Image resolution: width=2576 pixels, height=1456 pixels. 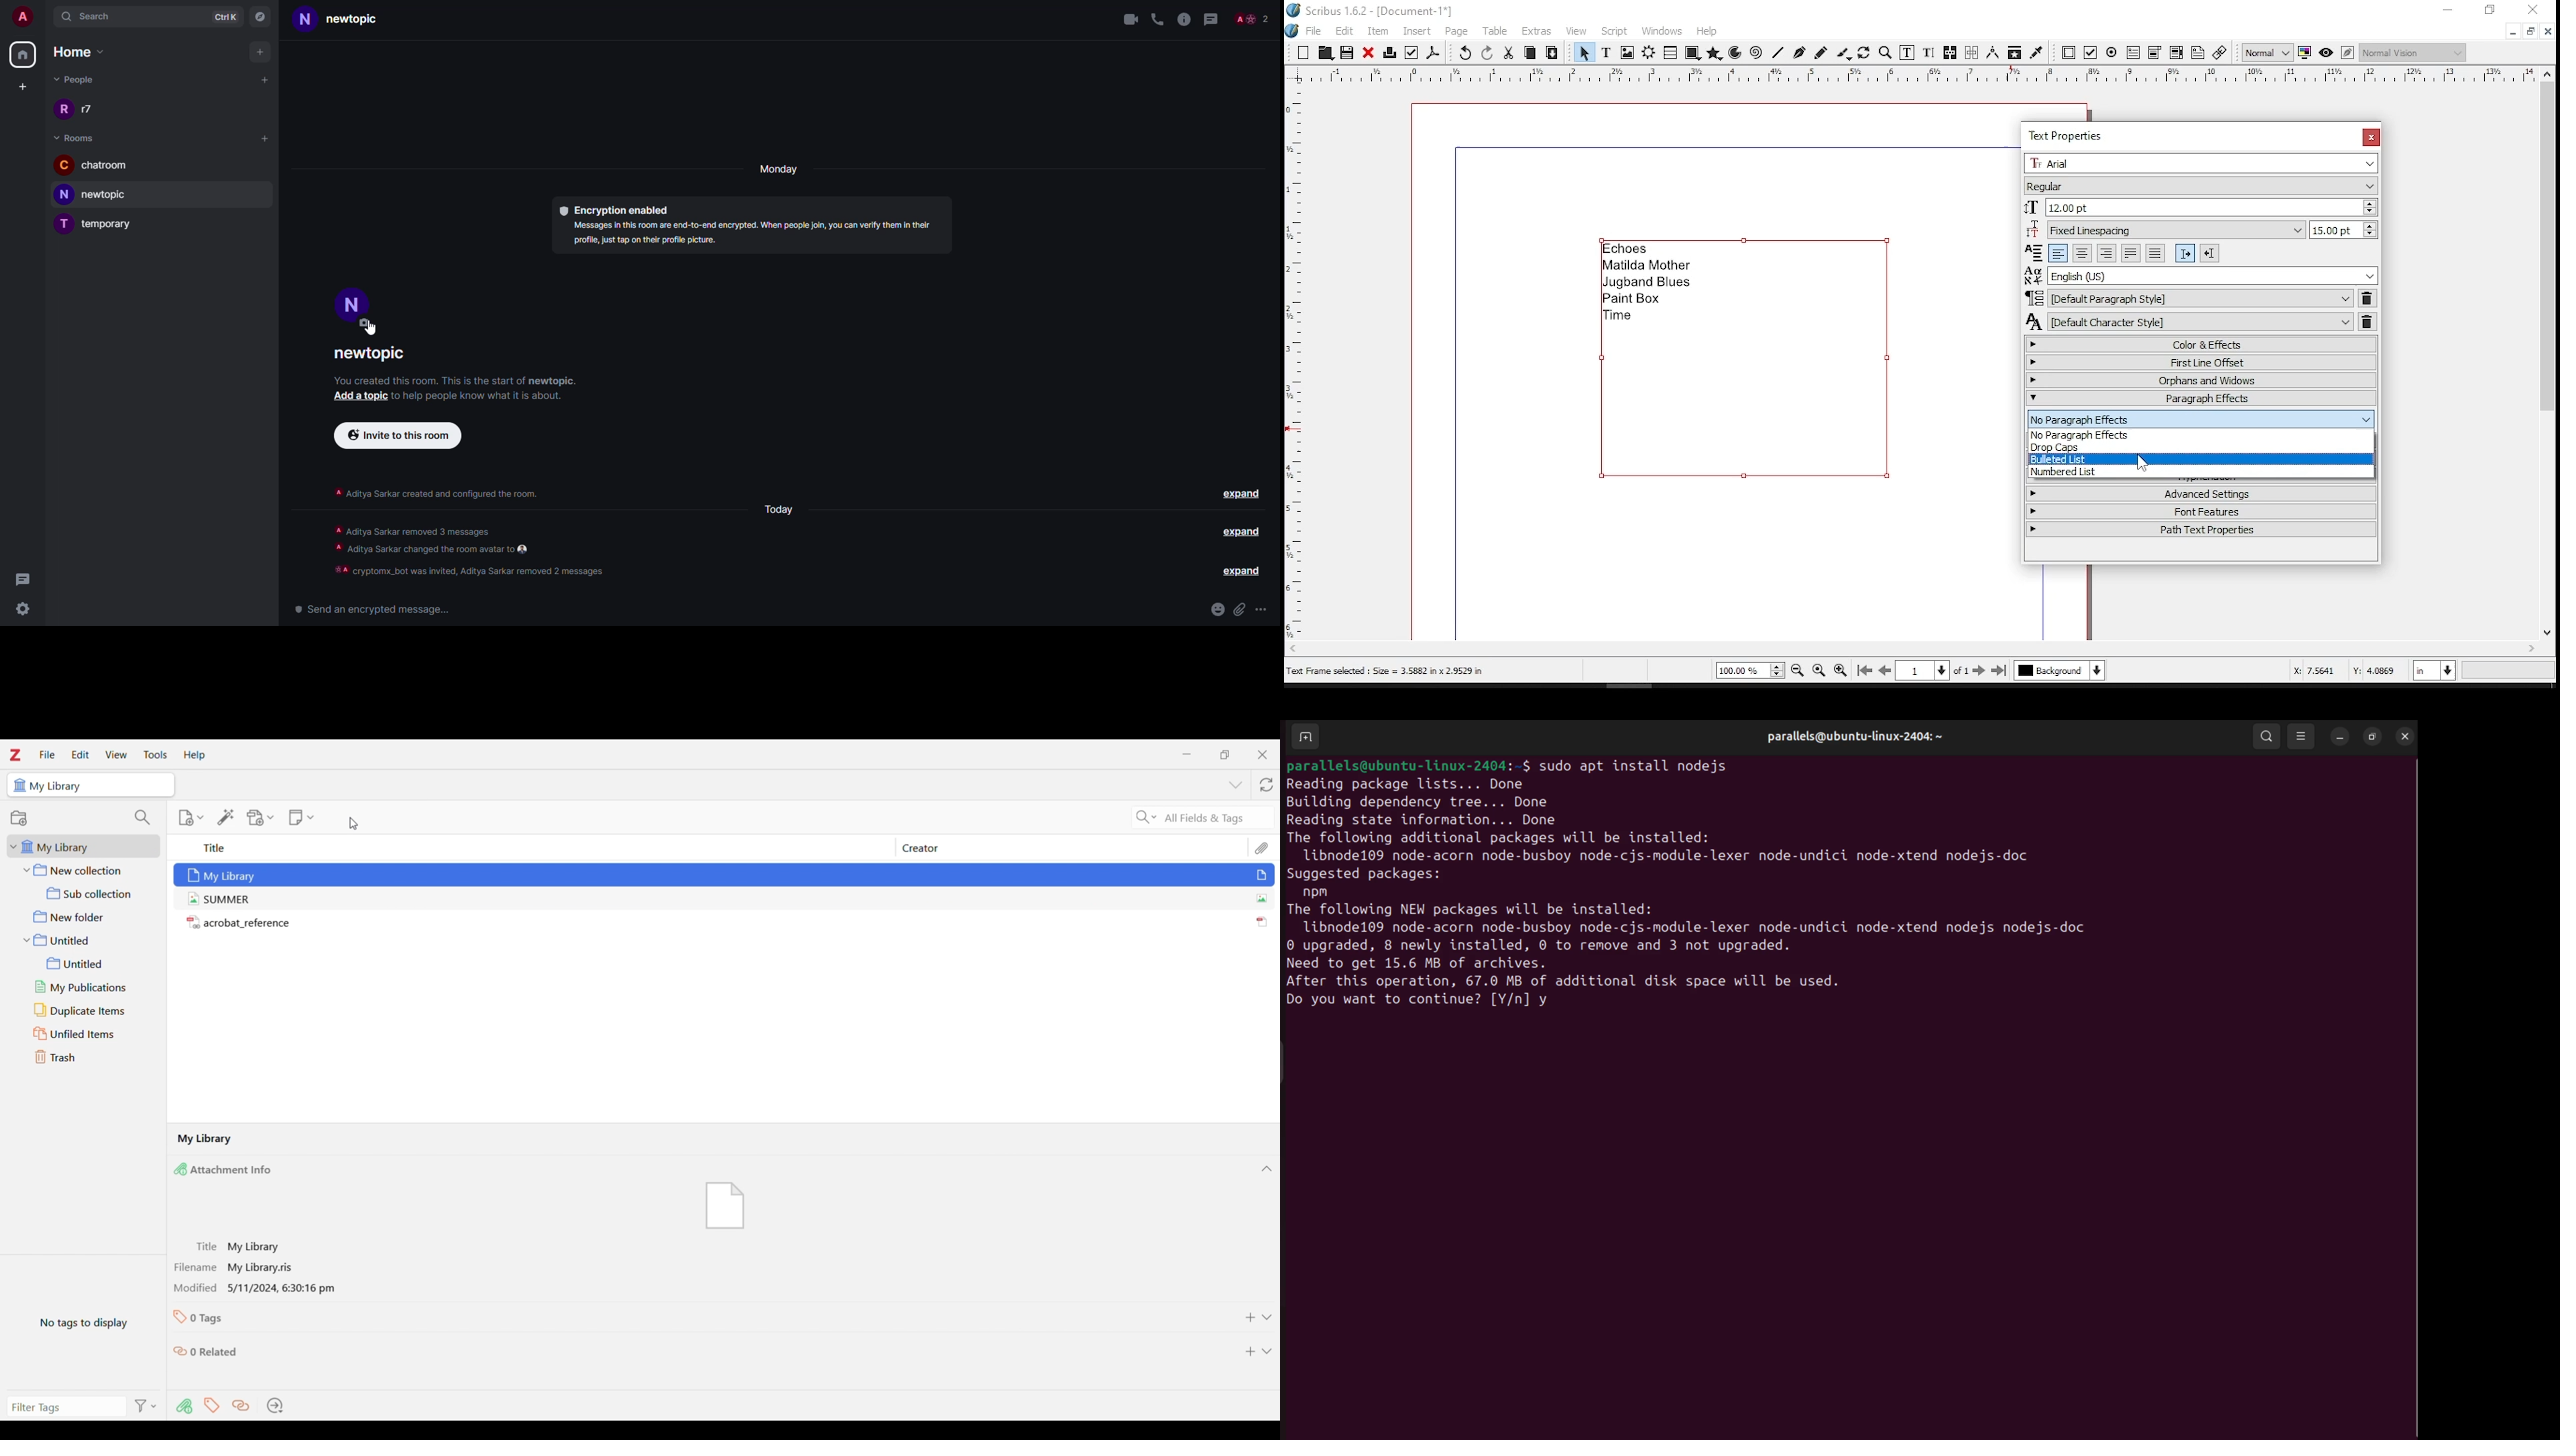 I want to click on unlink text frames, so click(x=1972, y=52).